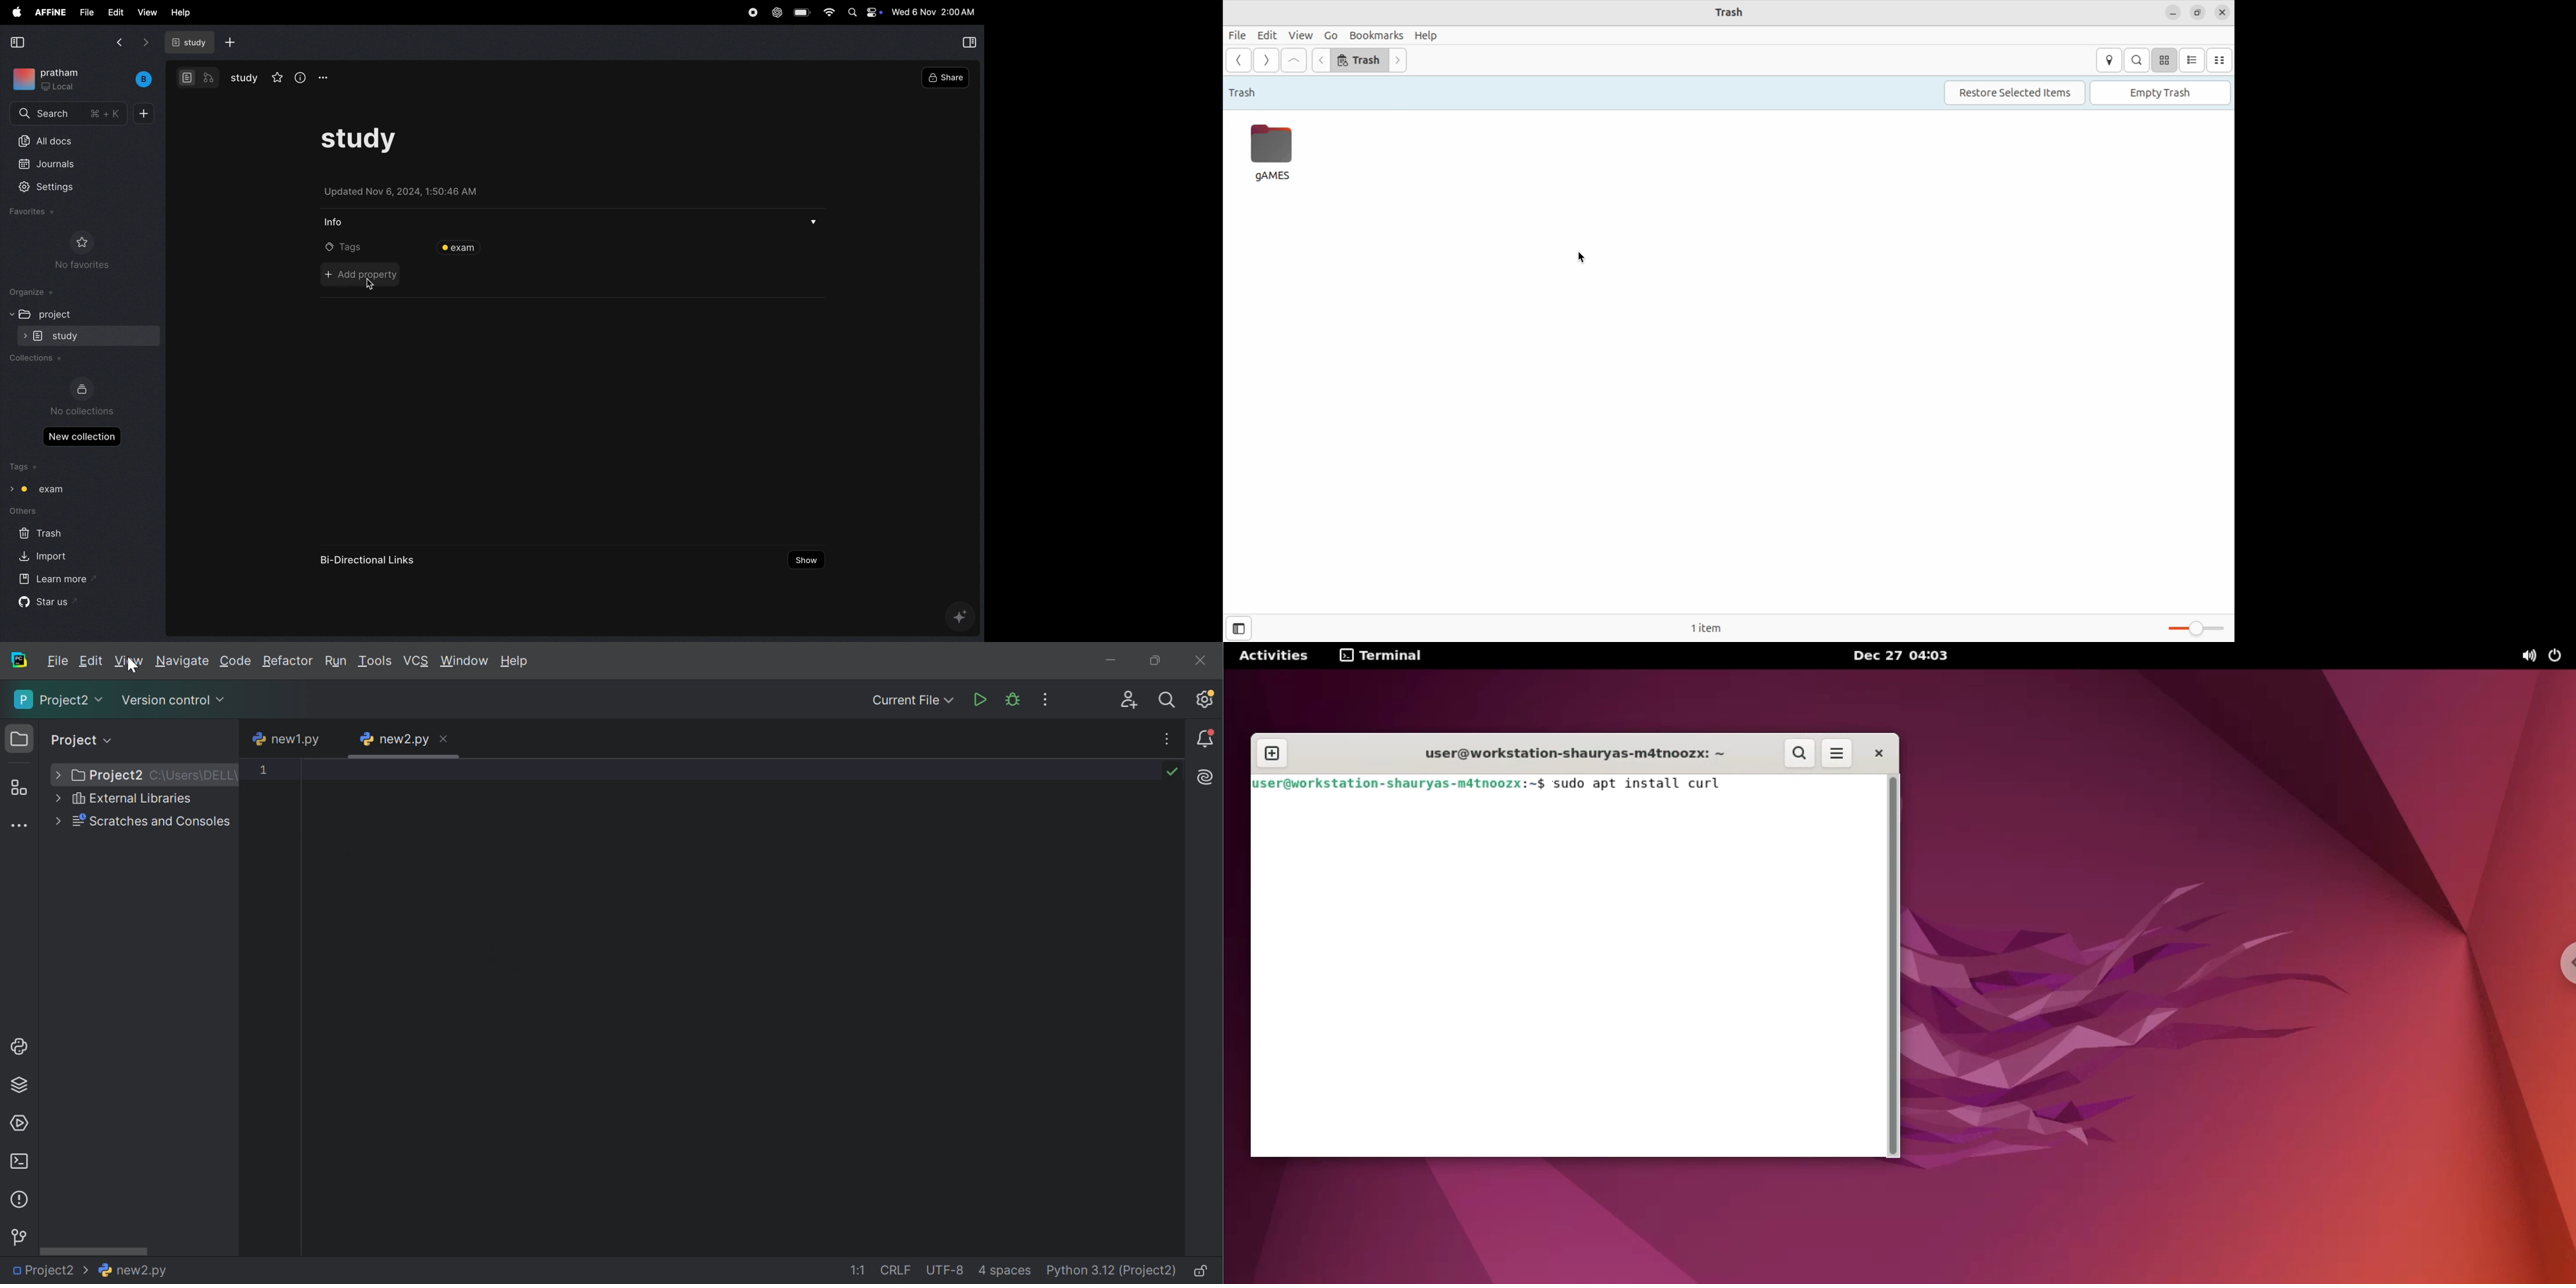  What do you see at coordinates (1646, 785) in the screenshot?
I see `sudo apt install curl` at bounding box center [1646, 785].